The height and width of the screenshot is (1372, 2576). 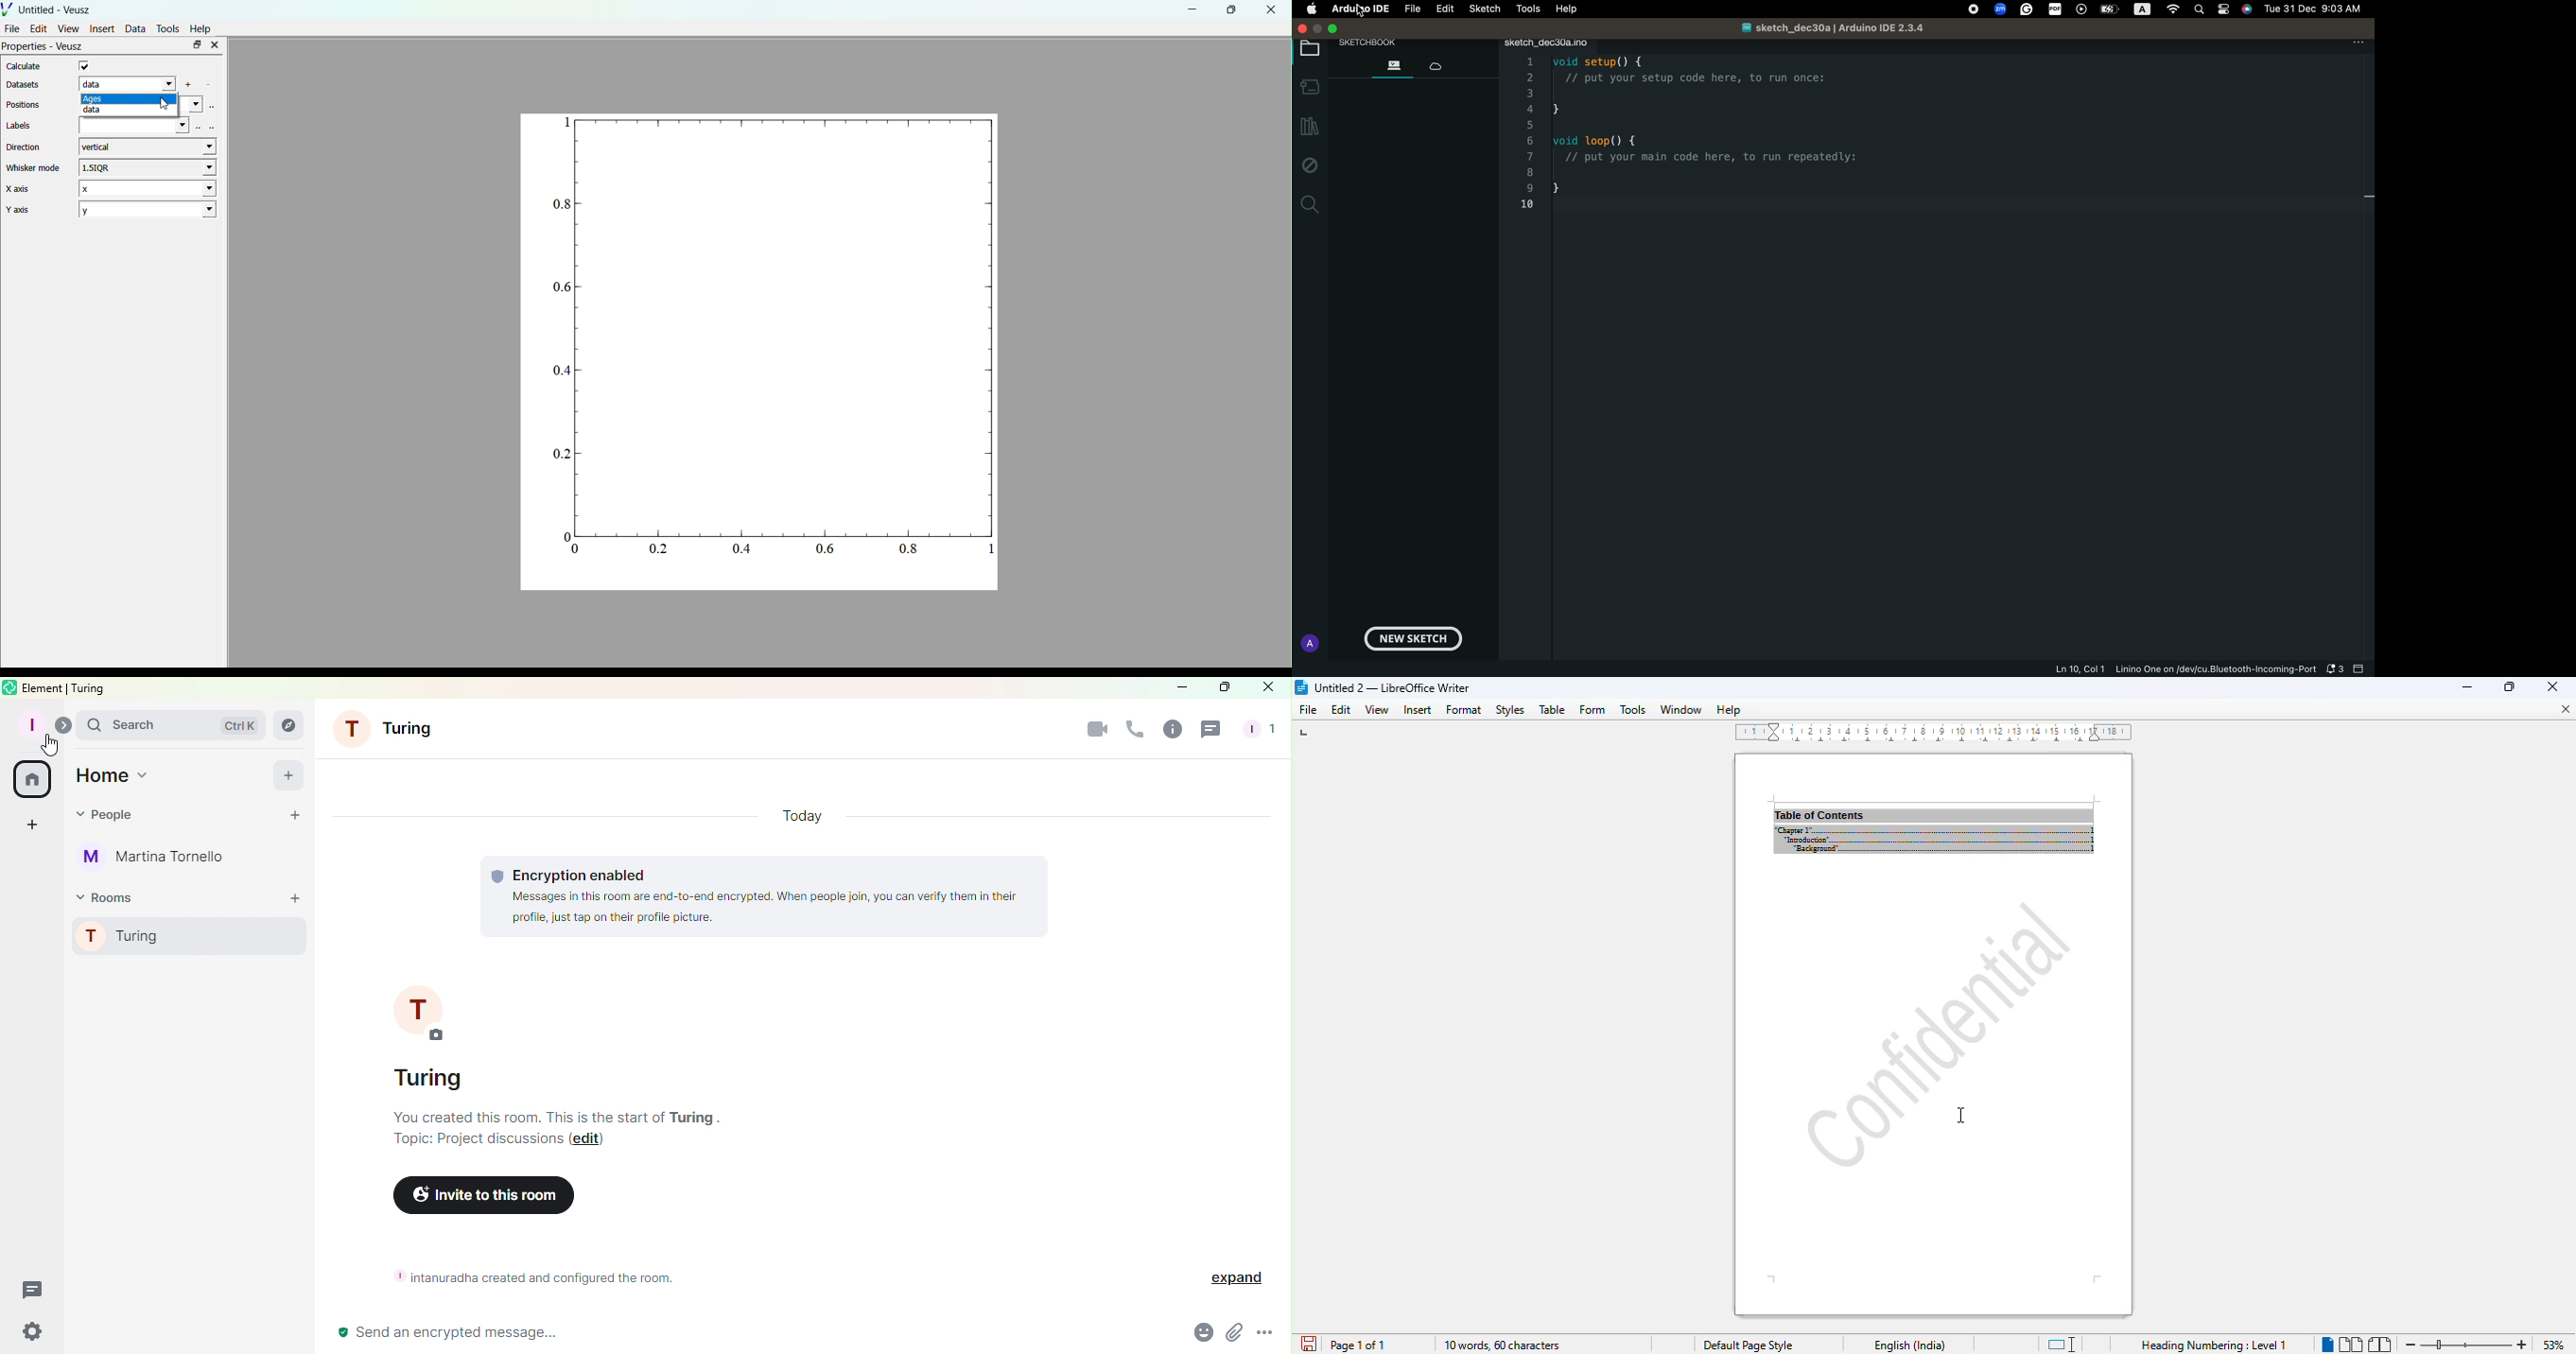 I want to click on single-page view, so click(x=2327, y=1345).